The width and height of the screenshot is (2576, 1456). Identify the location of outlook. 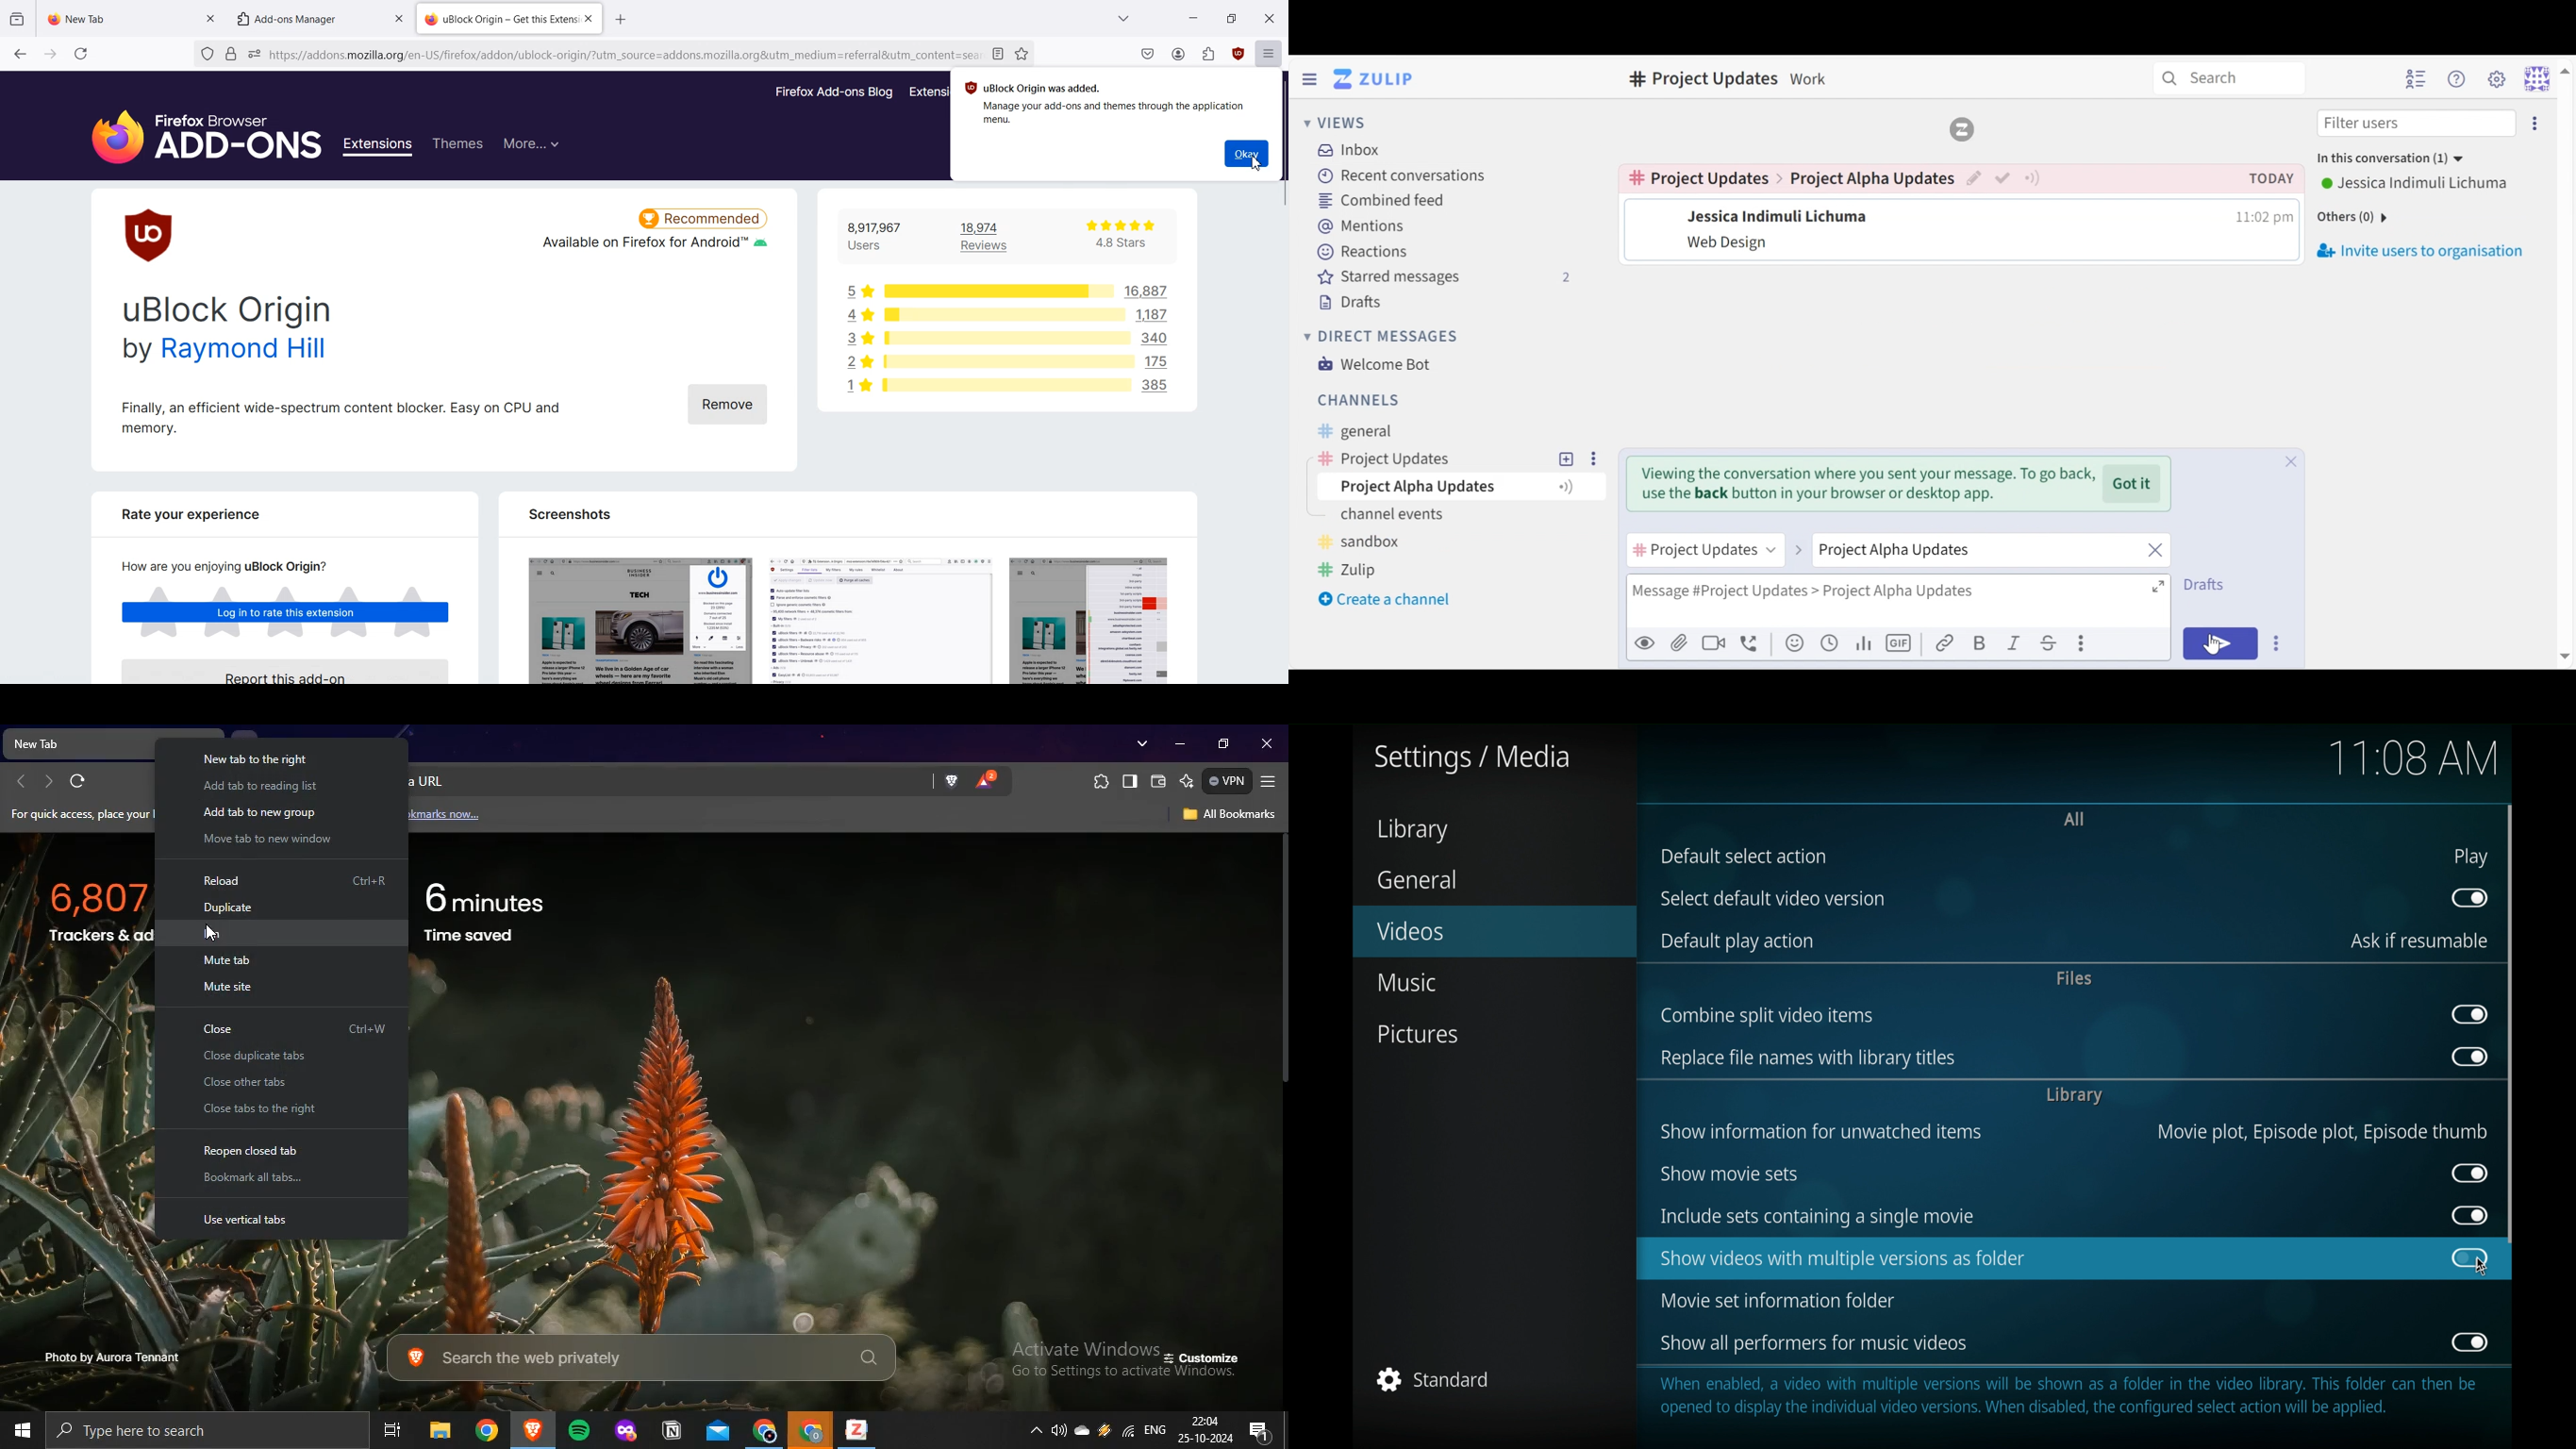
(719, 1431).